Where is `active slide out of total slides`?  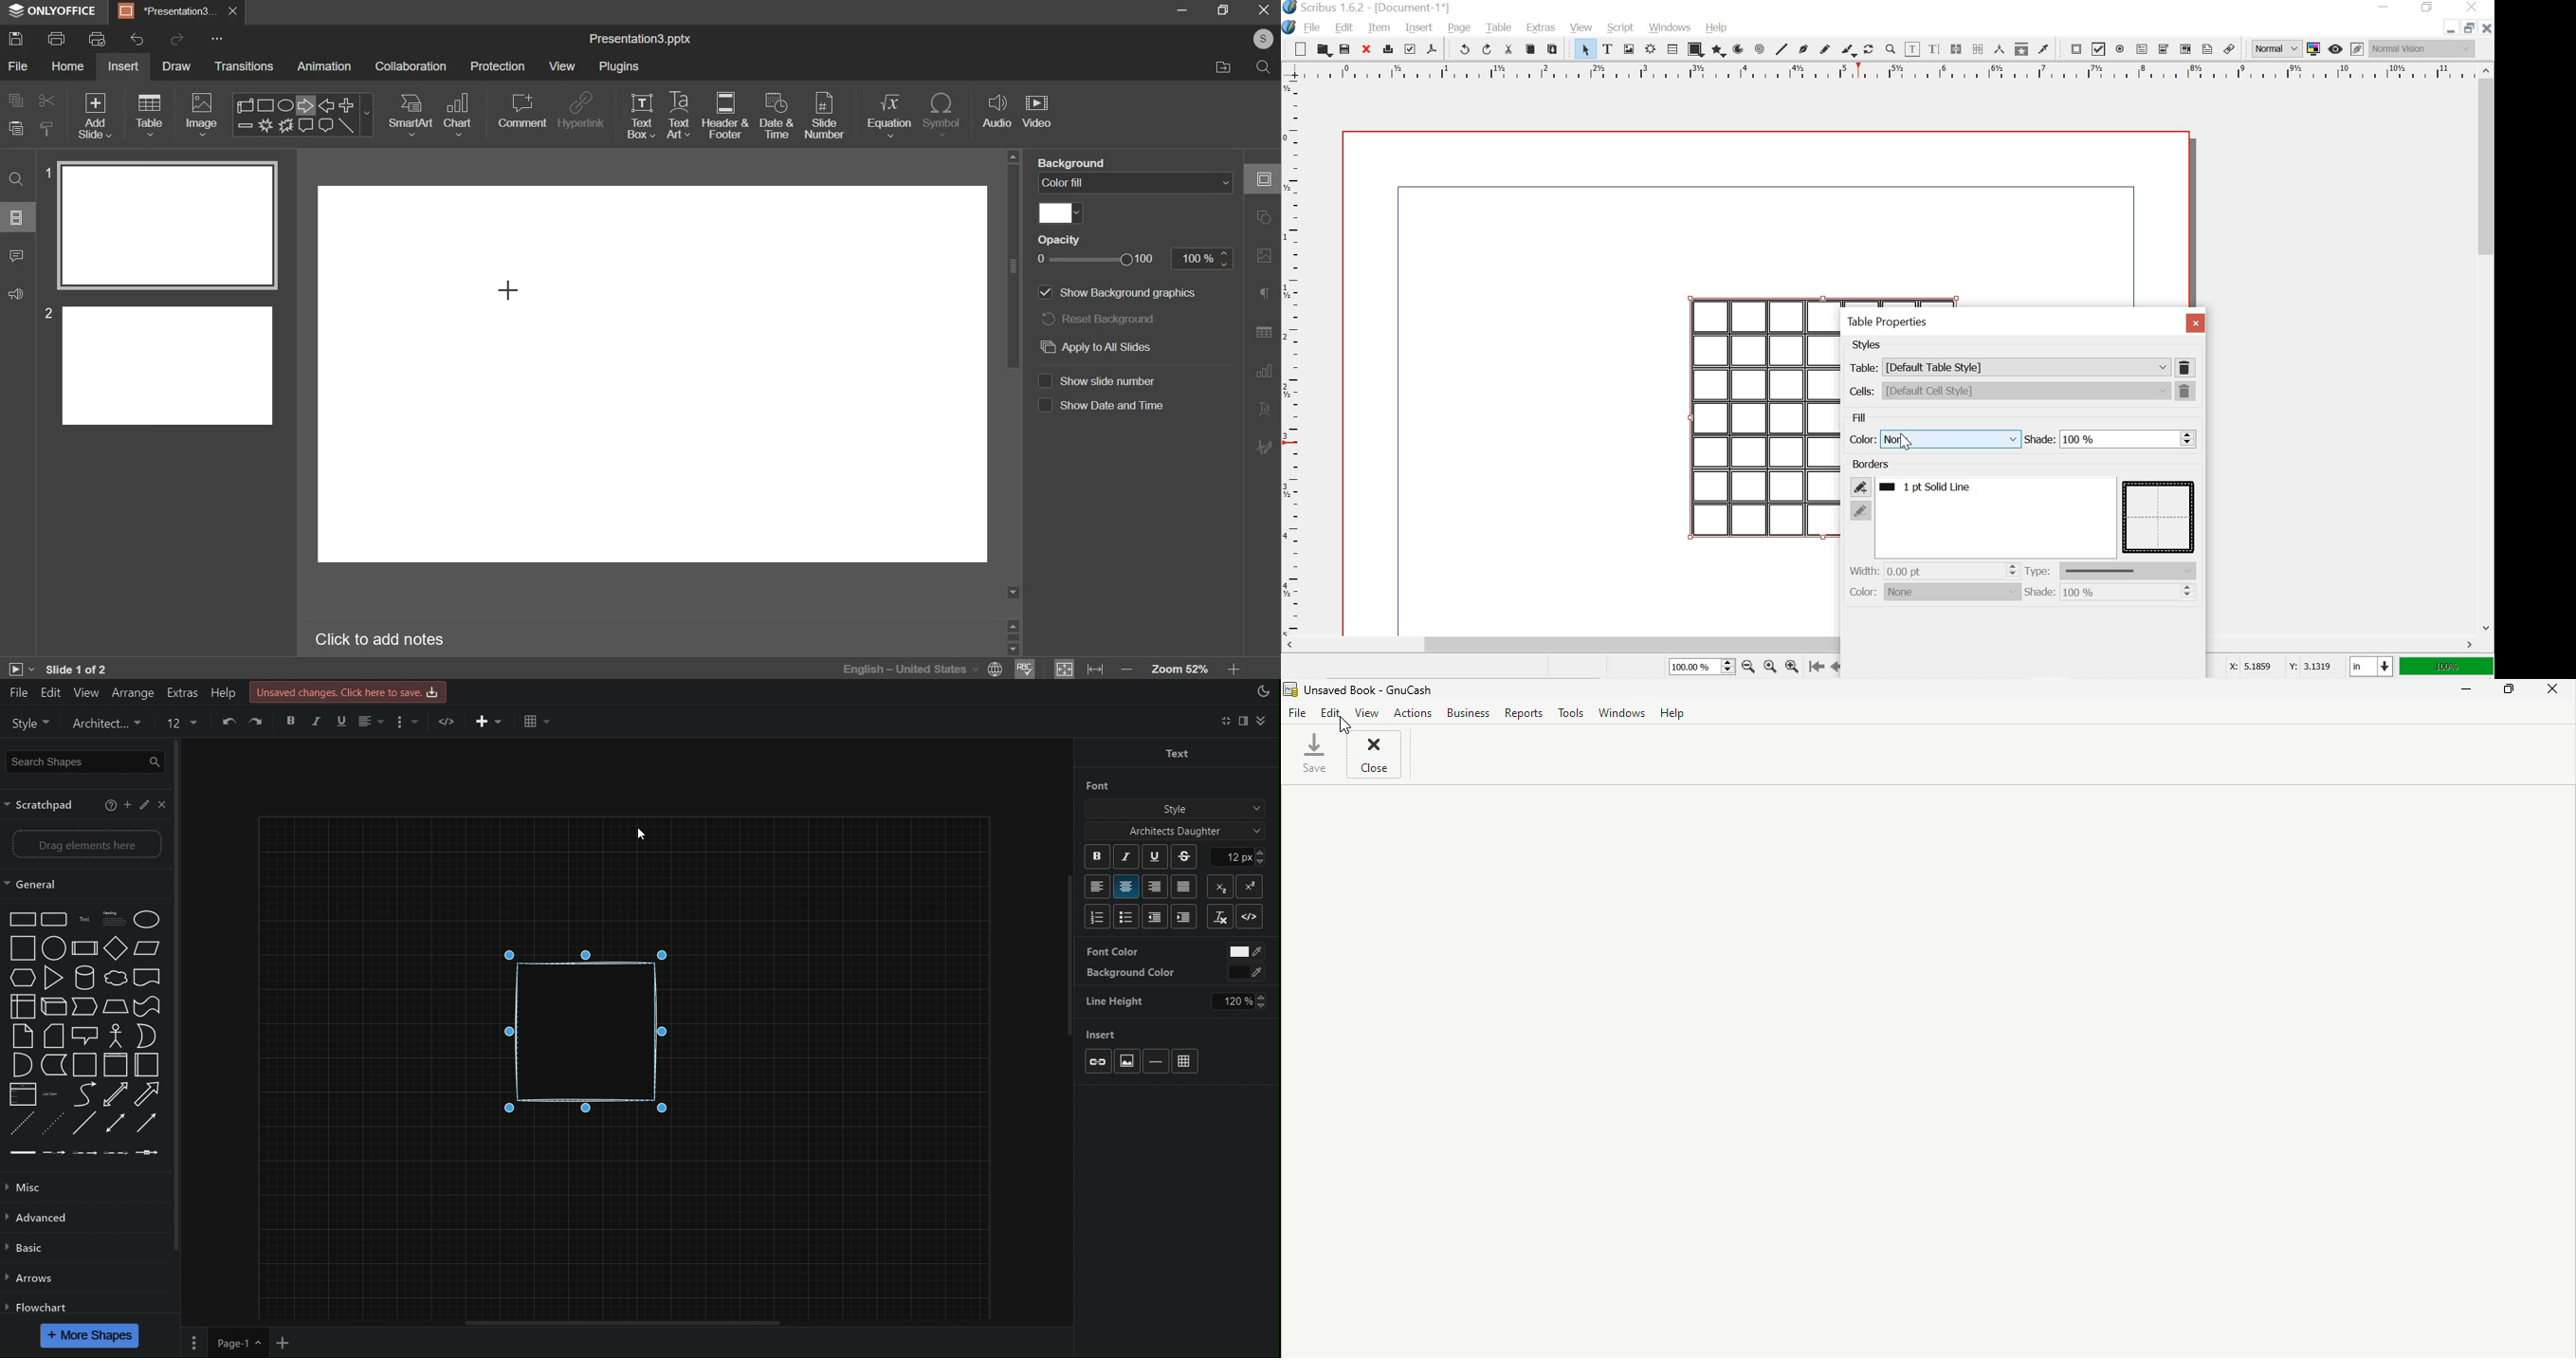 active slide out of total slides is located at coordinates (76, 669).